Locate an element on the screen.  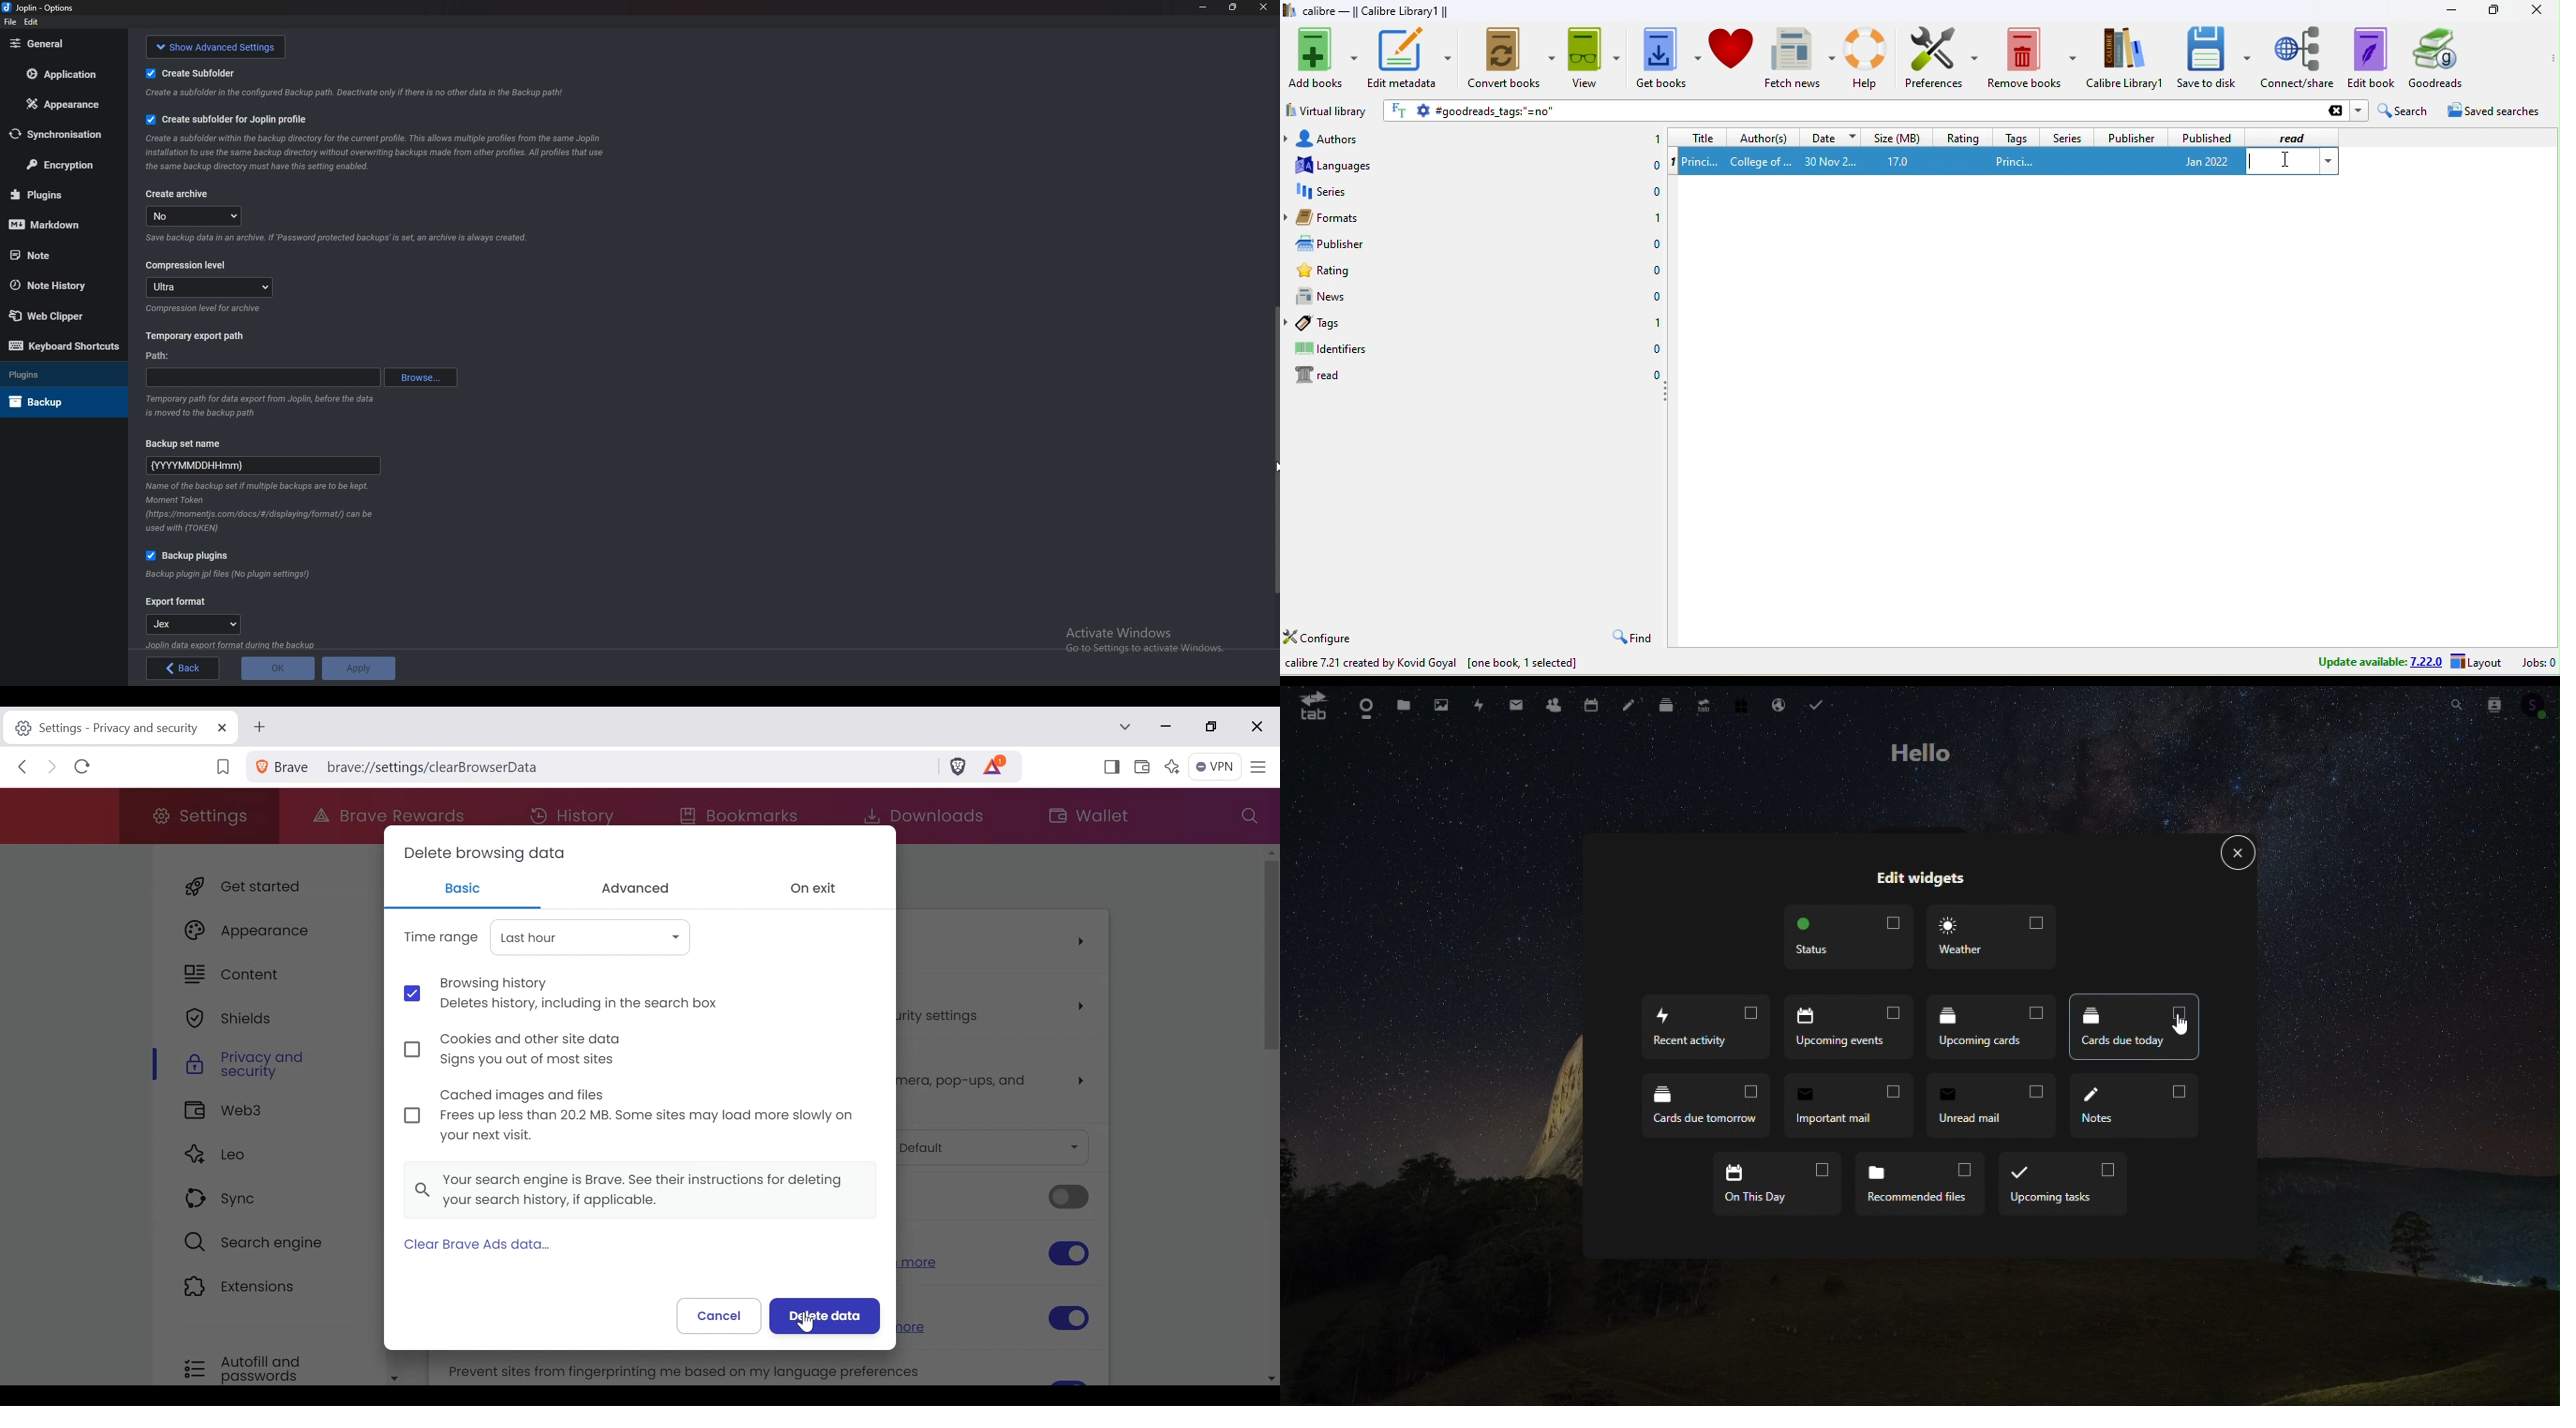
Recommended files is located at coordinates (1921, 1186).